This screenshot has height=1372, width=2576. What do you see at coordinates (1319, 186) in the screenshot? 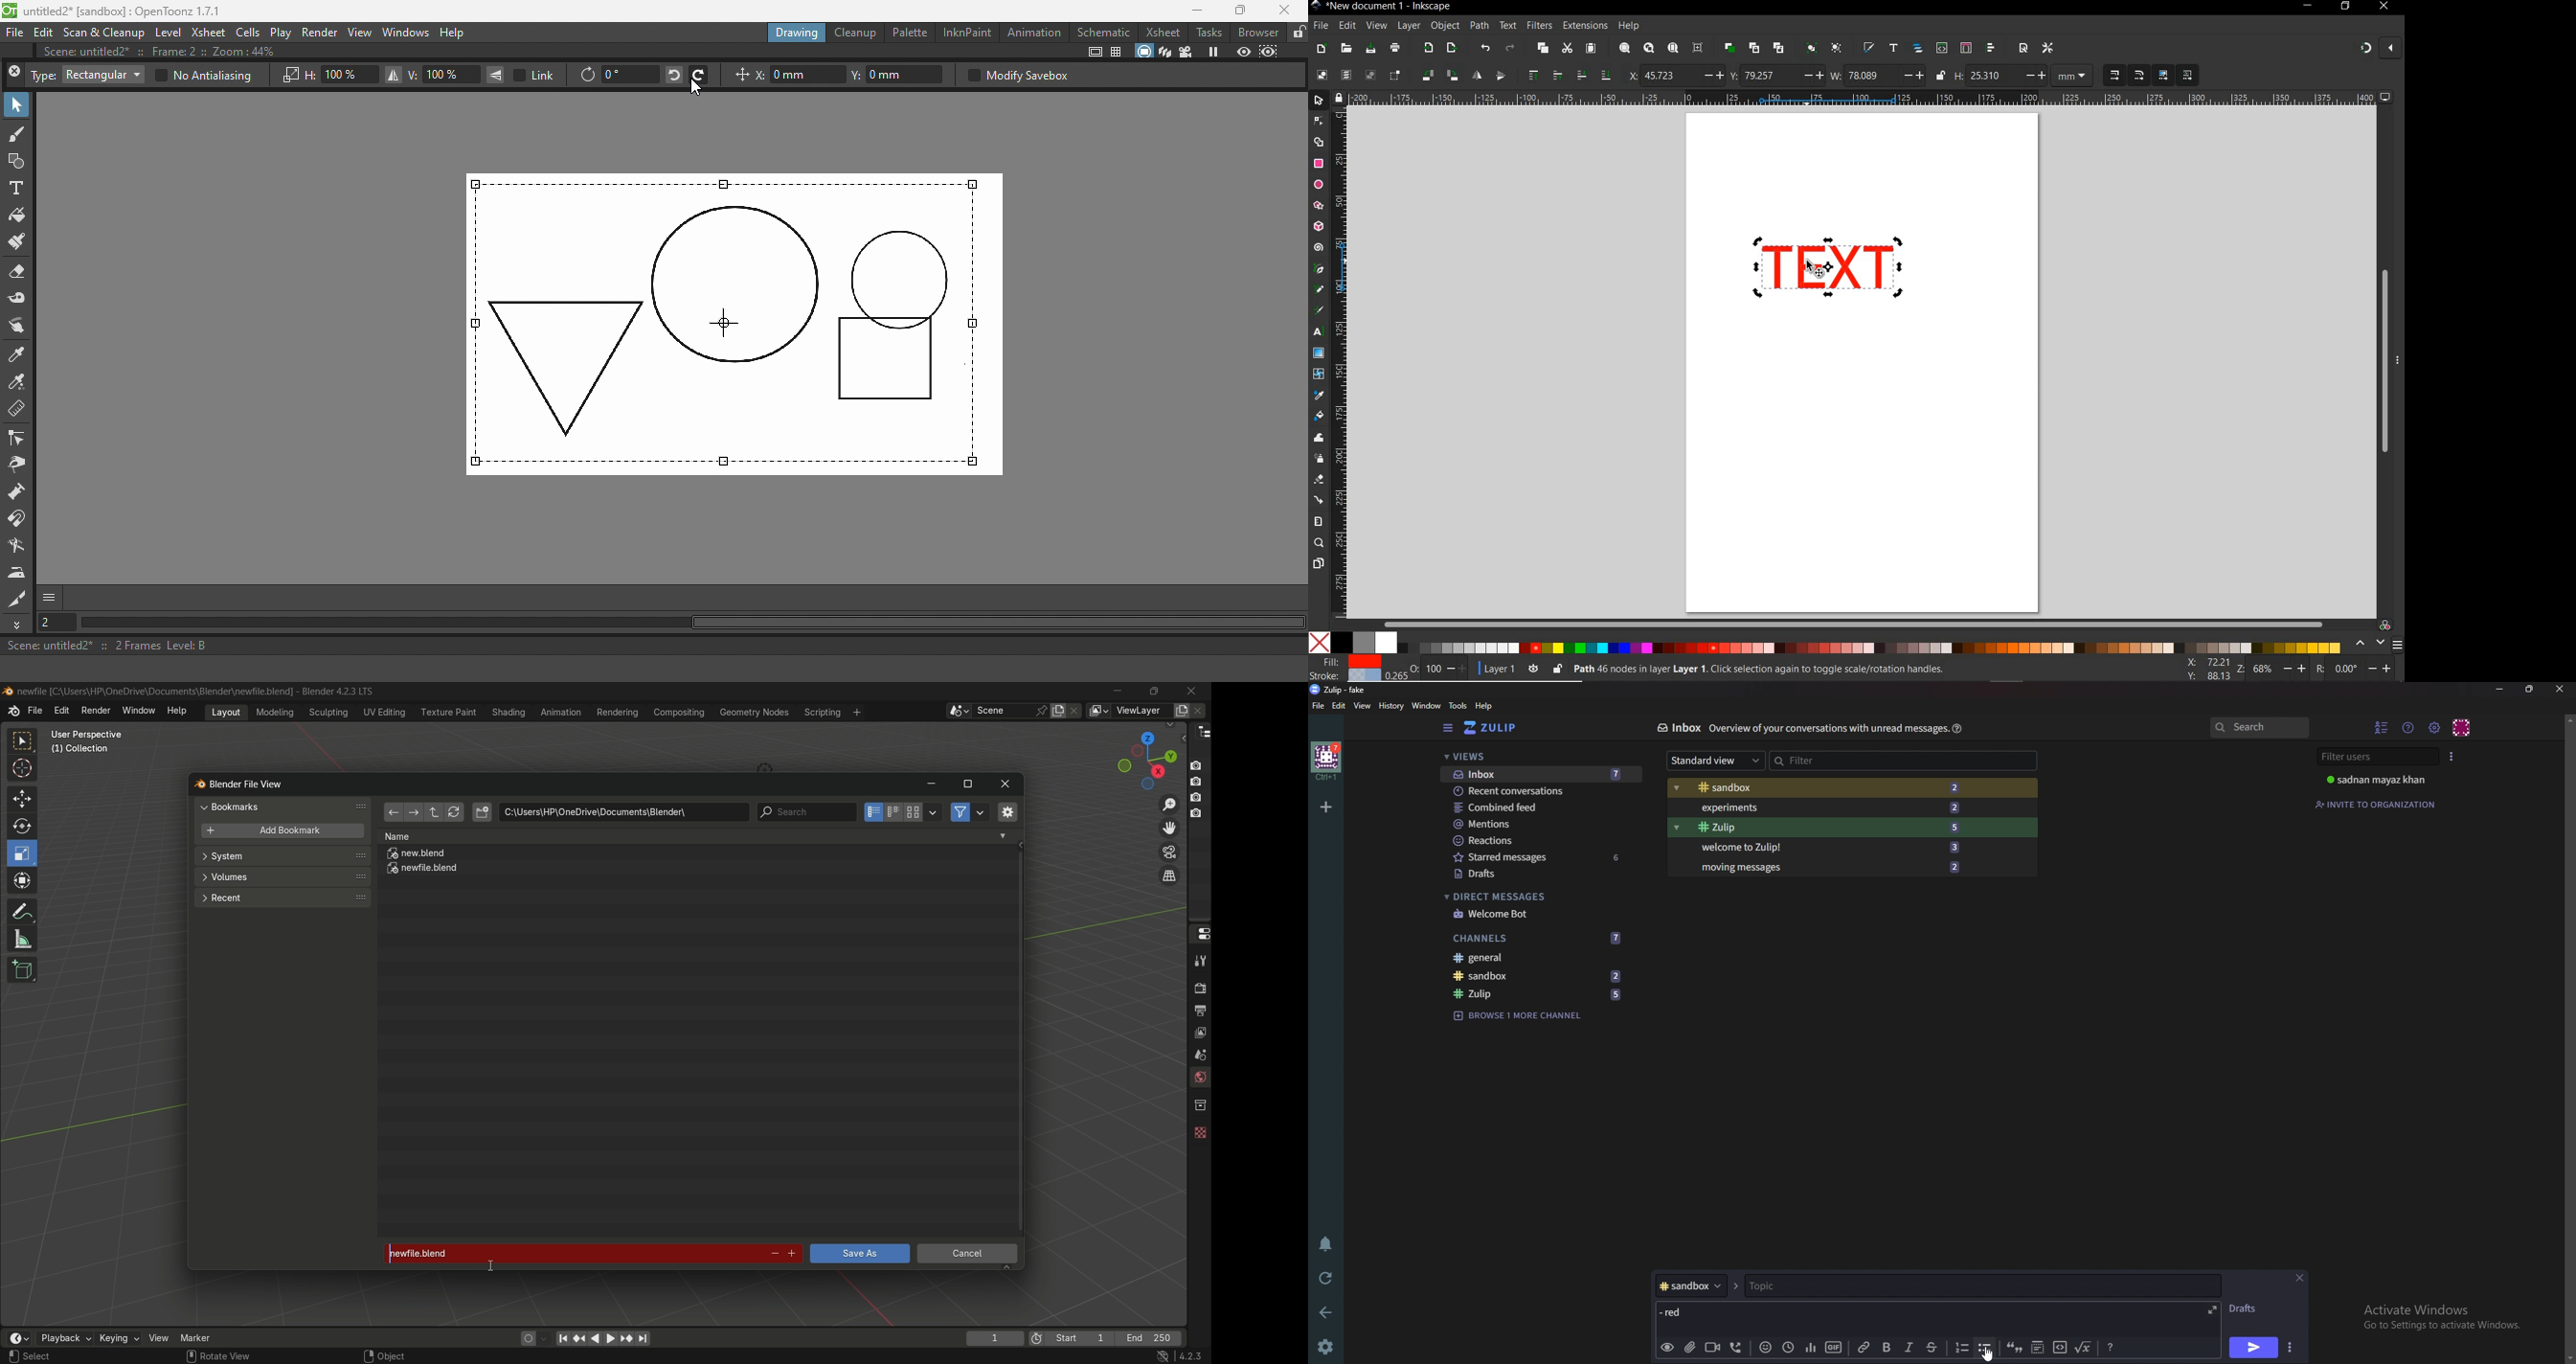
I see `ELLIPSE TOOL` at bounding box center [1319, 186].